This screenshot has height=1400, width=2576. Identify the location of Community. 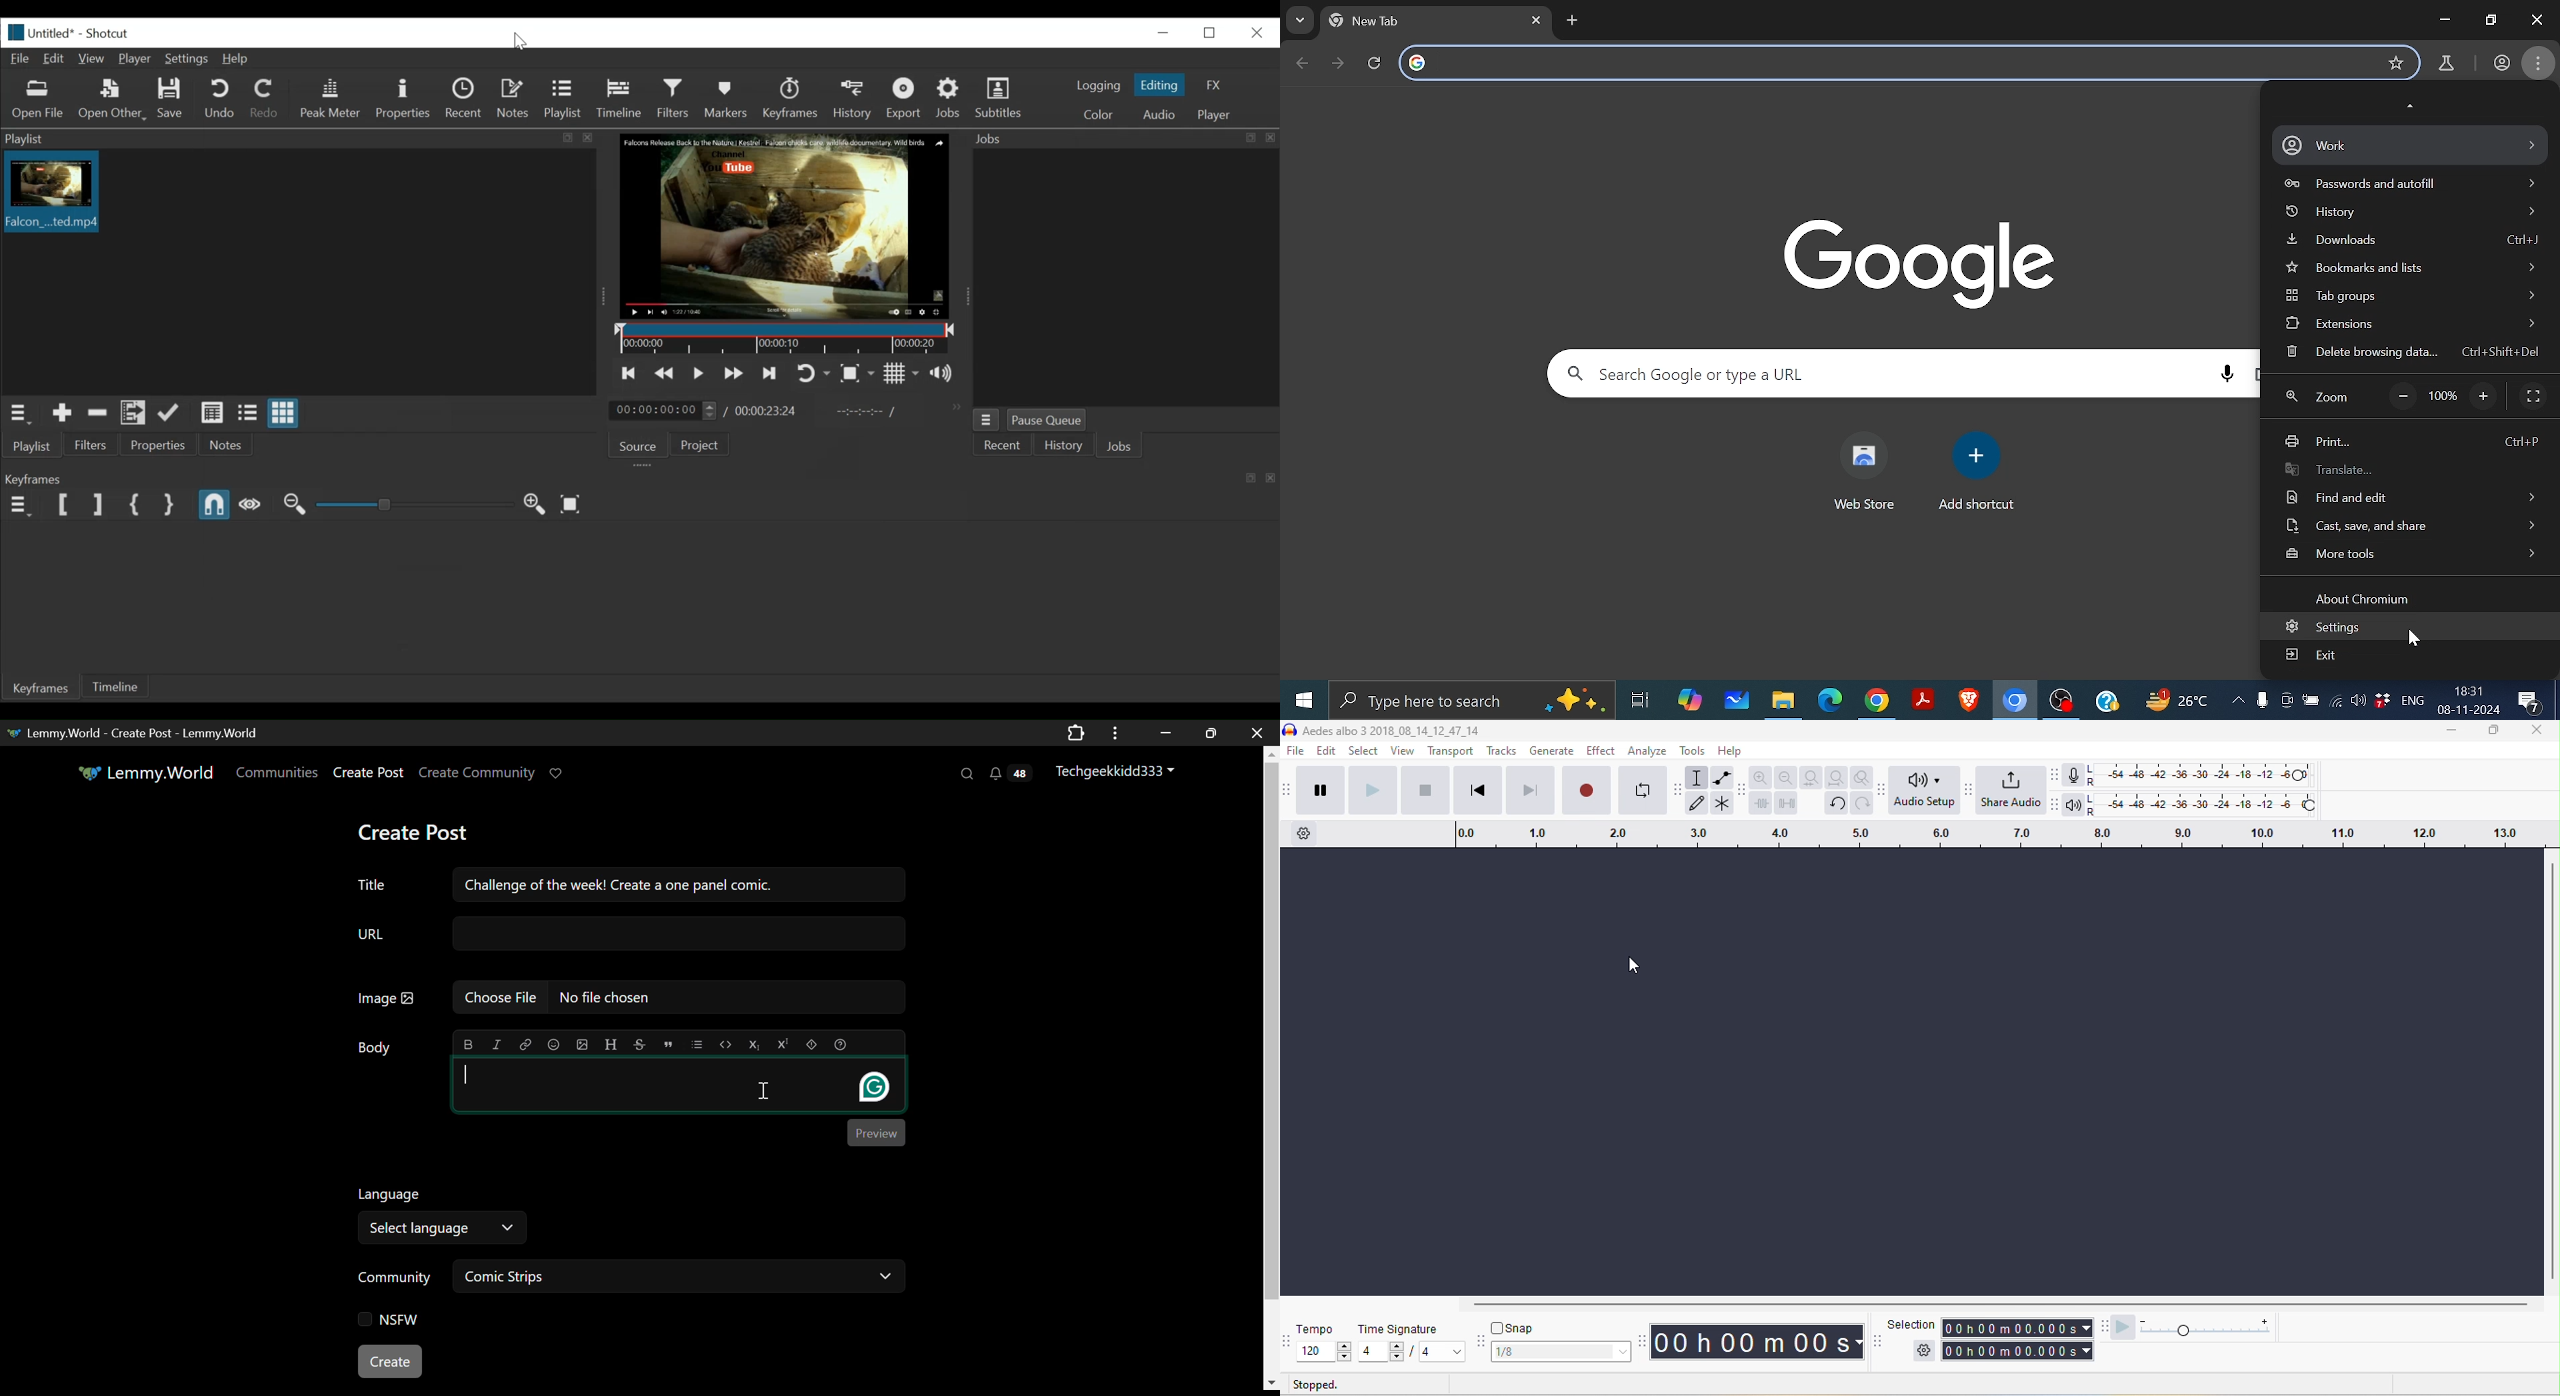
(391, 1279).